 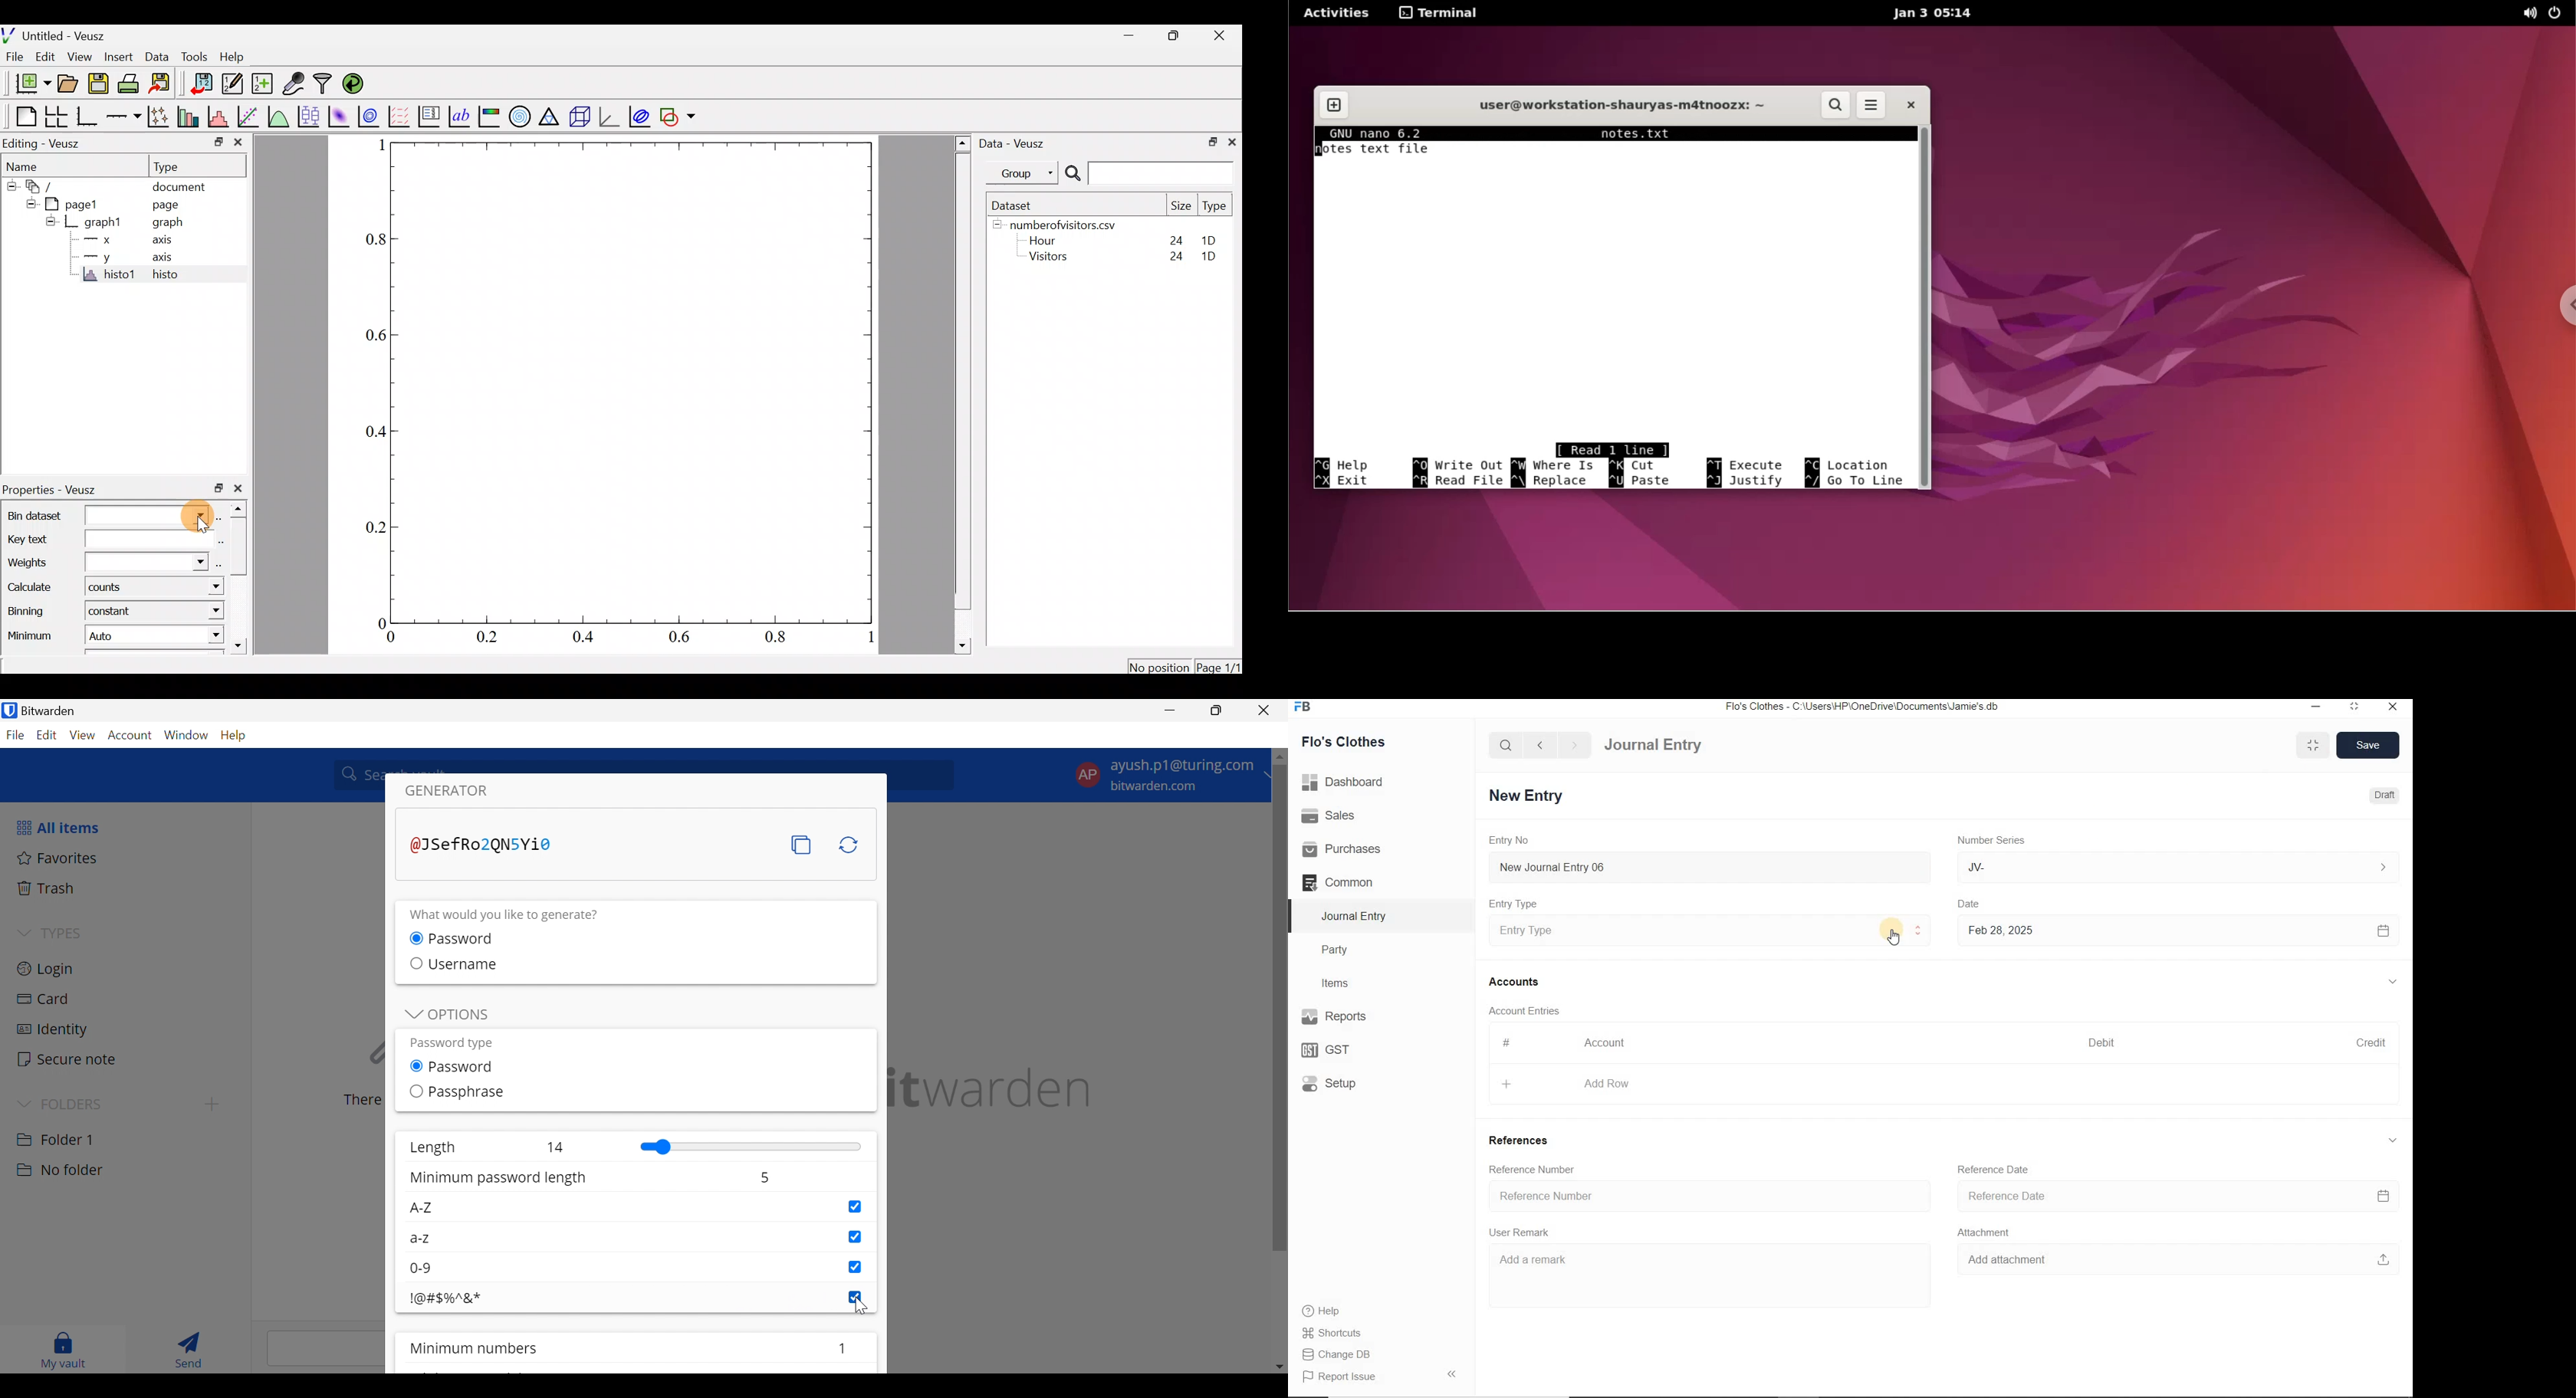 I want to click on GST, so click(x=1332, y=1048).